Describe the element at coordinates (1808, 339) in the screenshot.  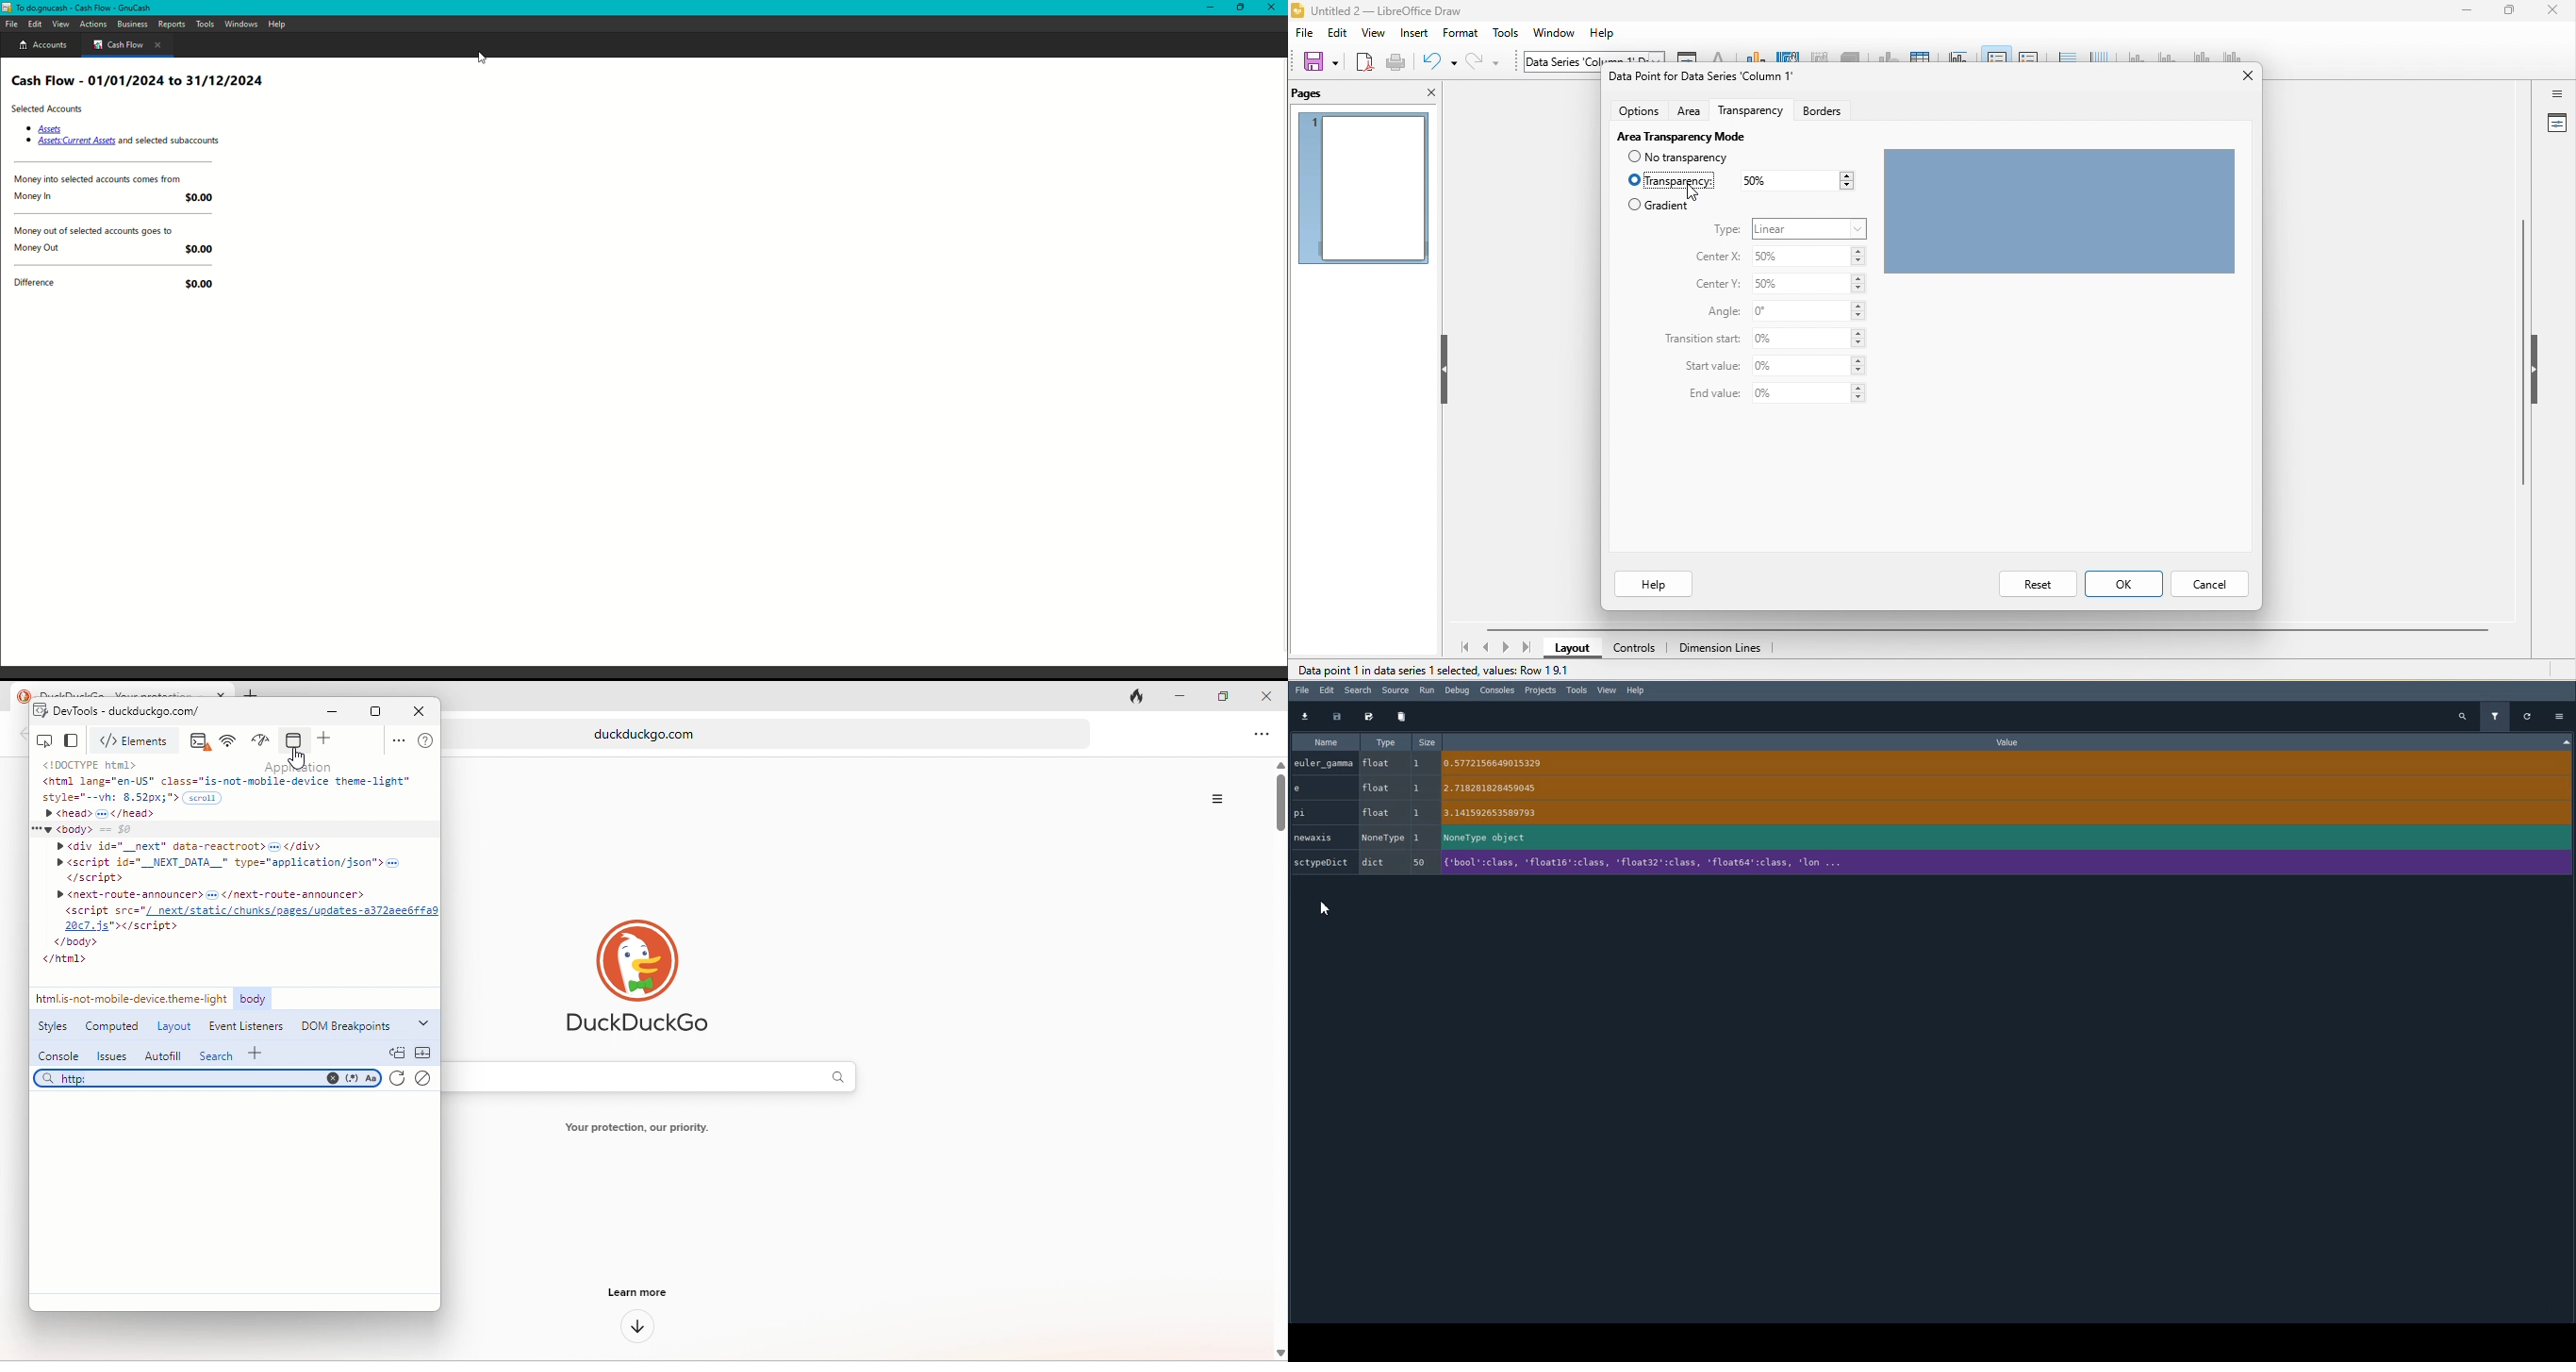
I see `transition start-0%` at that location.